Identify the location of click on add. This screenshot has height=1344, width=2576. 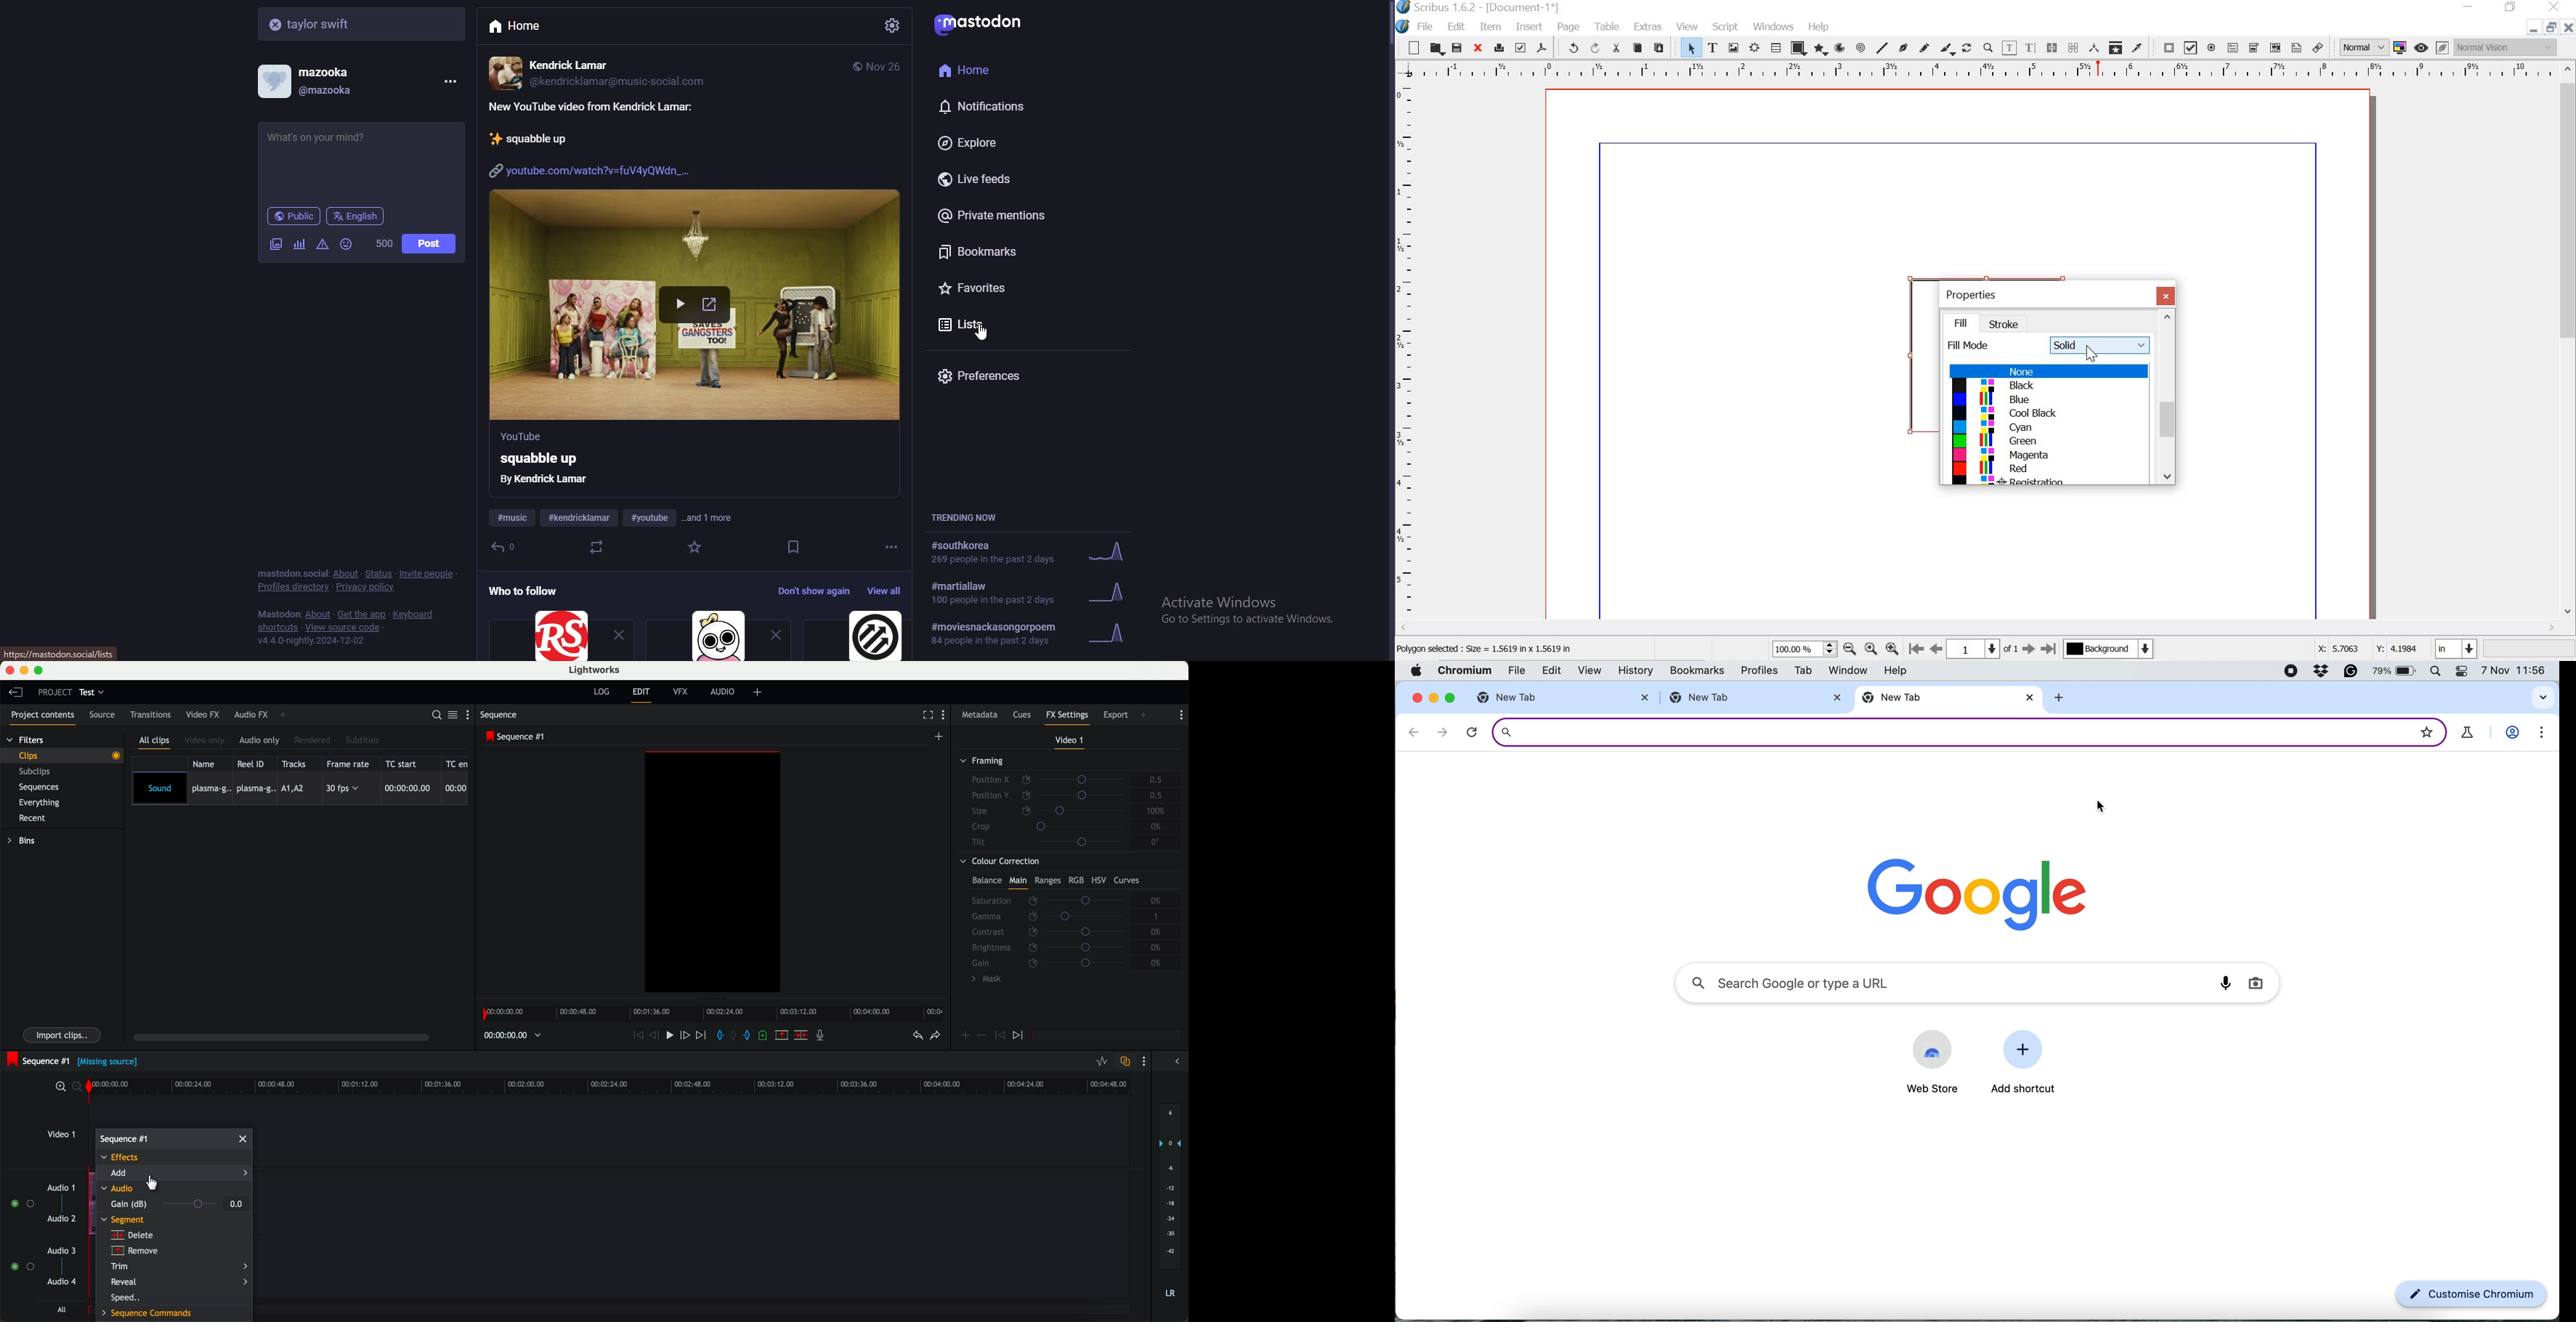
(174, 1175).